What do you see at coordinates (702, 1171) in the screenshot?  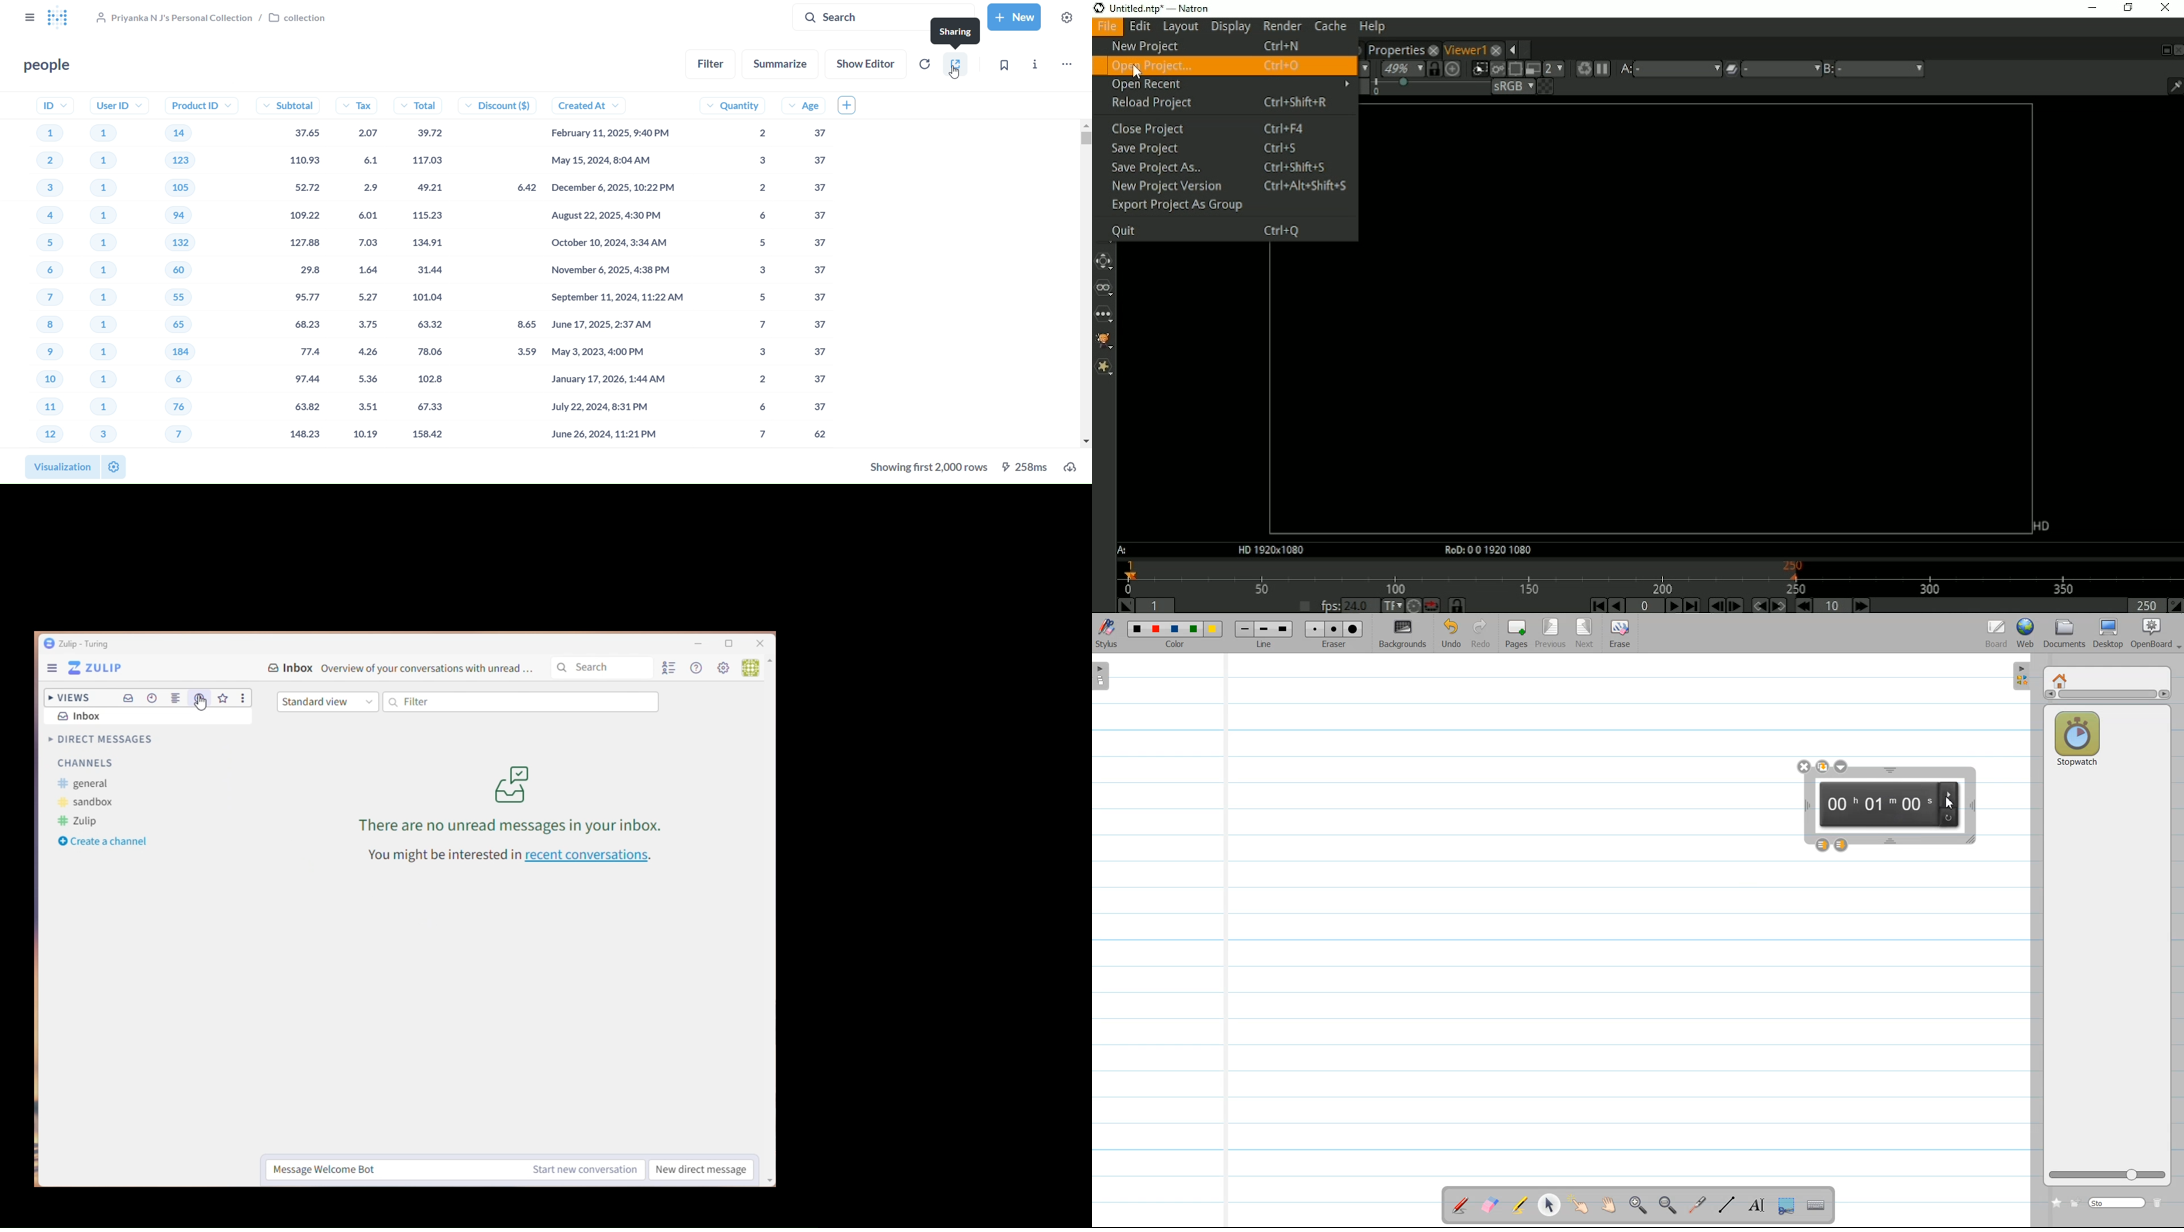 I see `New Direct Message` at bounding box center [702, 1171].